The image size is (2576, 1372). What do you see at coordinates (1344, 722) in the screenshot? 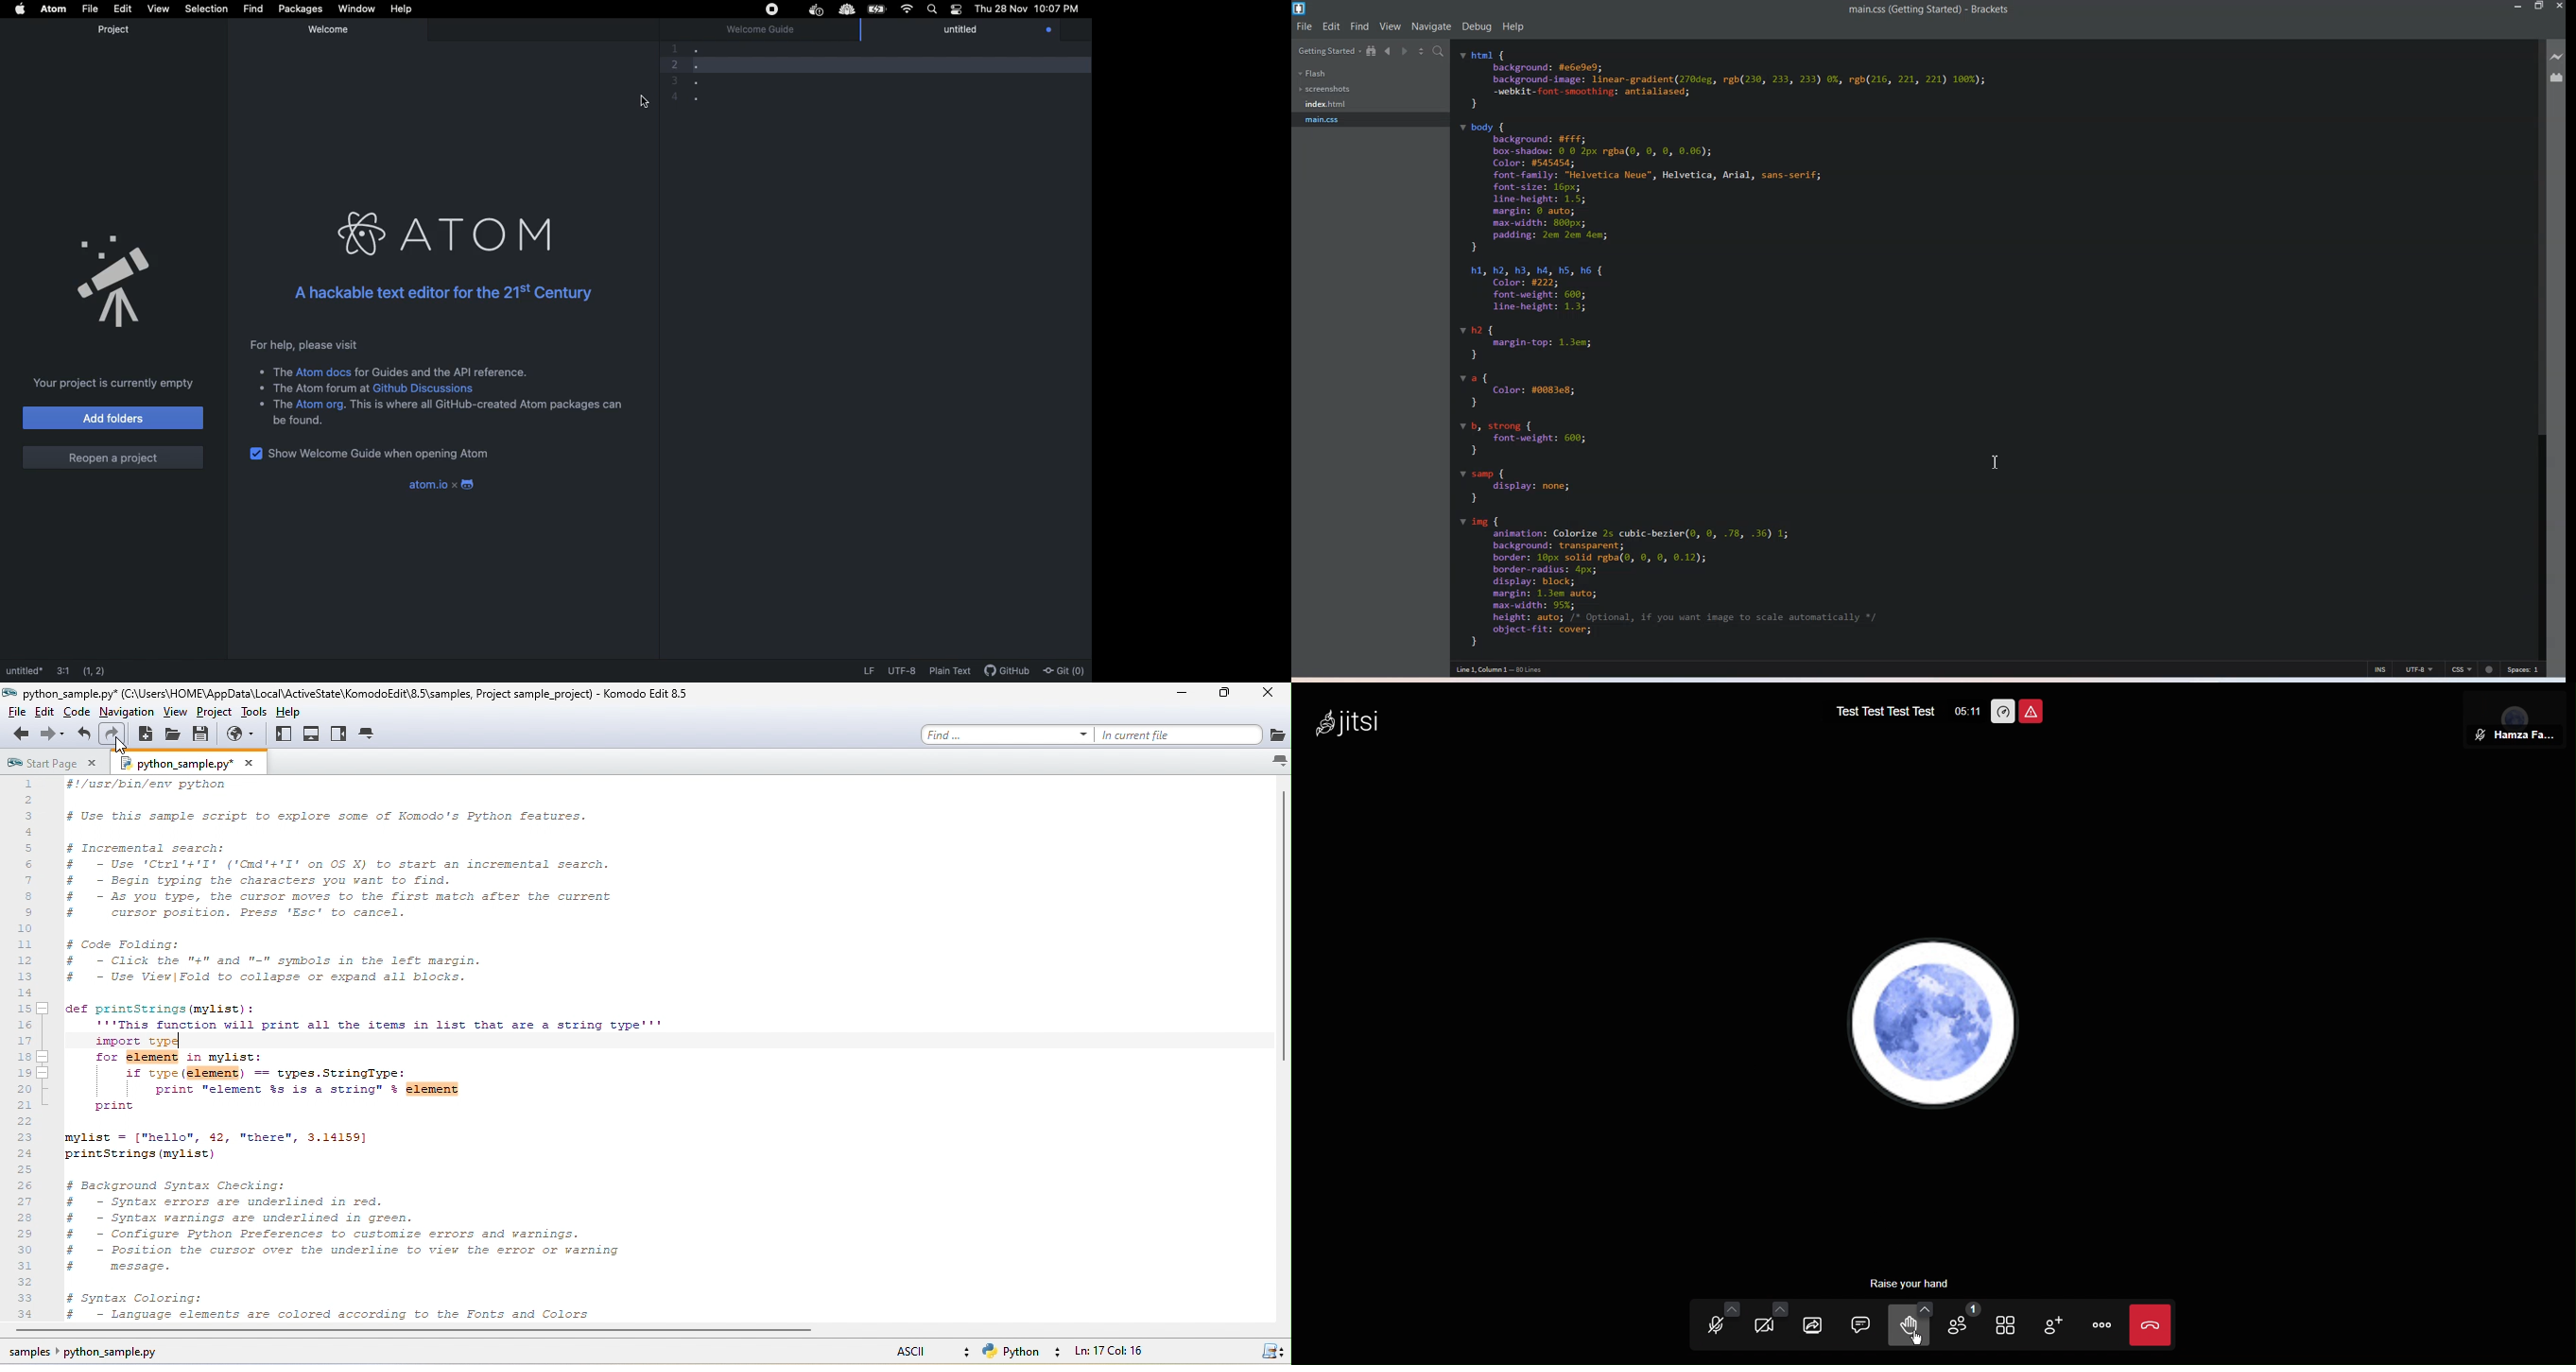
I see `Jitsi` at bounding box center [1344, 722].